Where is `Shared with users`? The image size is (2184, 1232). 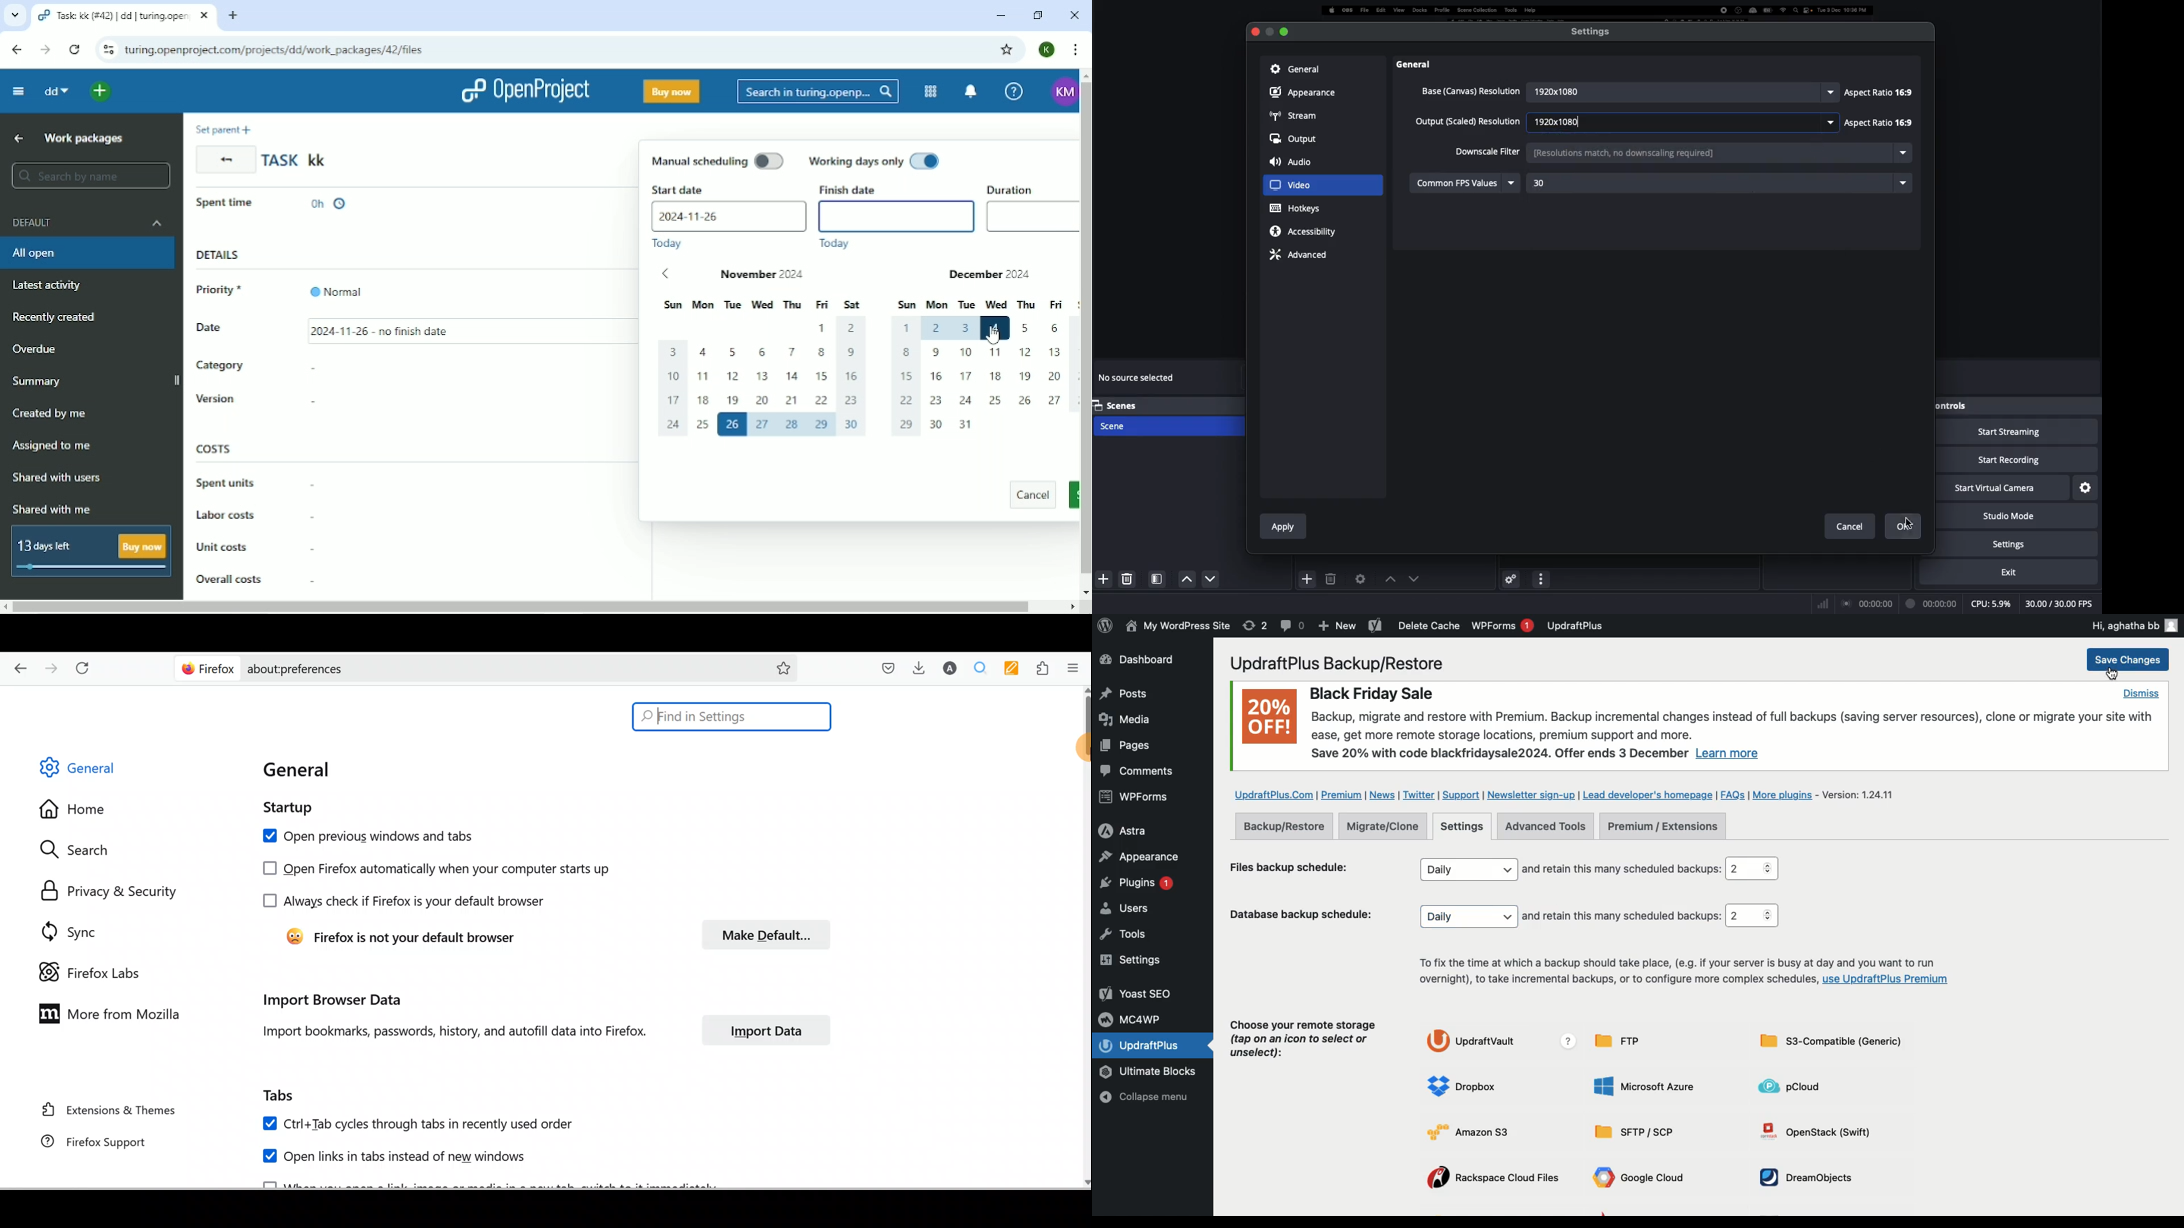 Shared with users is located at coordinates (57, 479).